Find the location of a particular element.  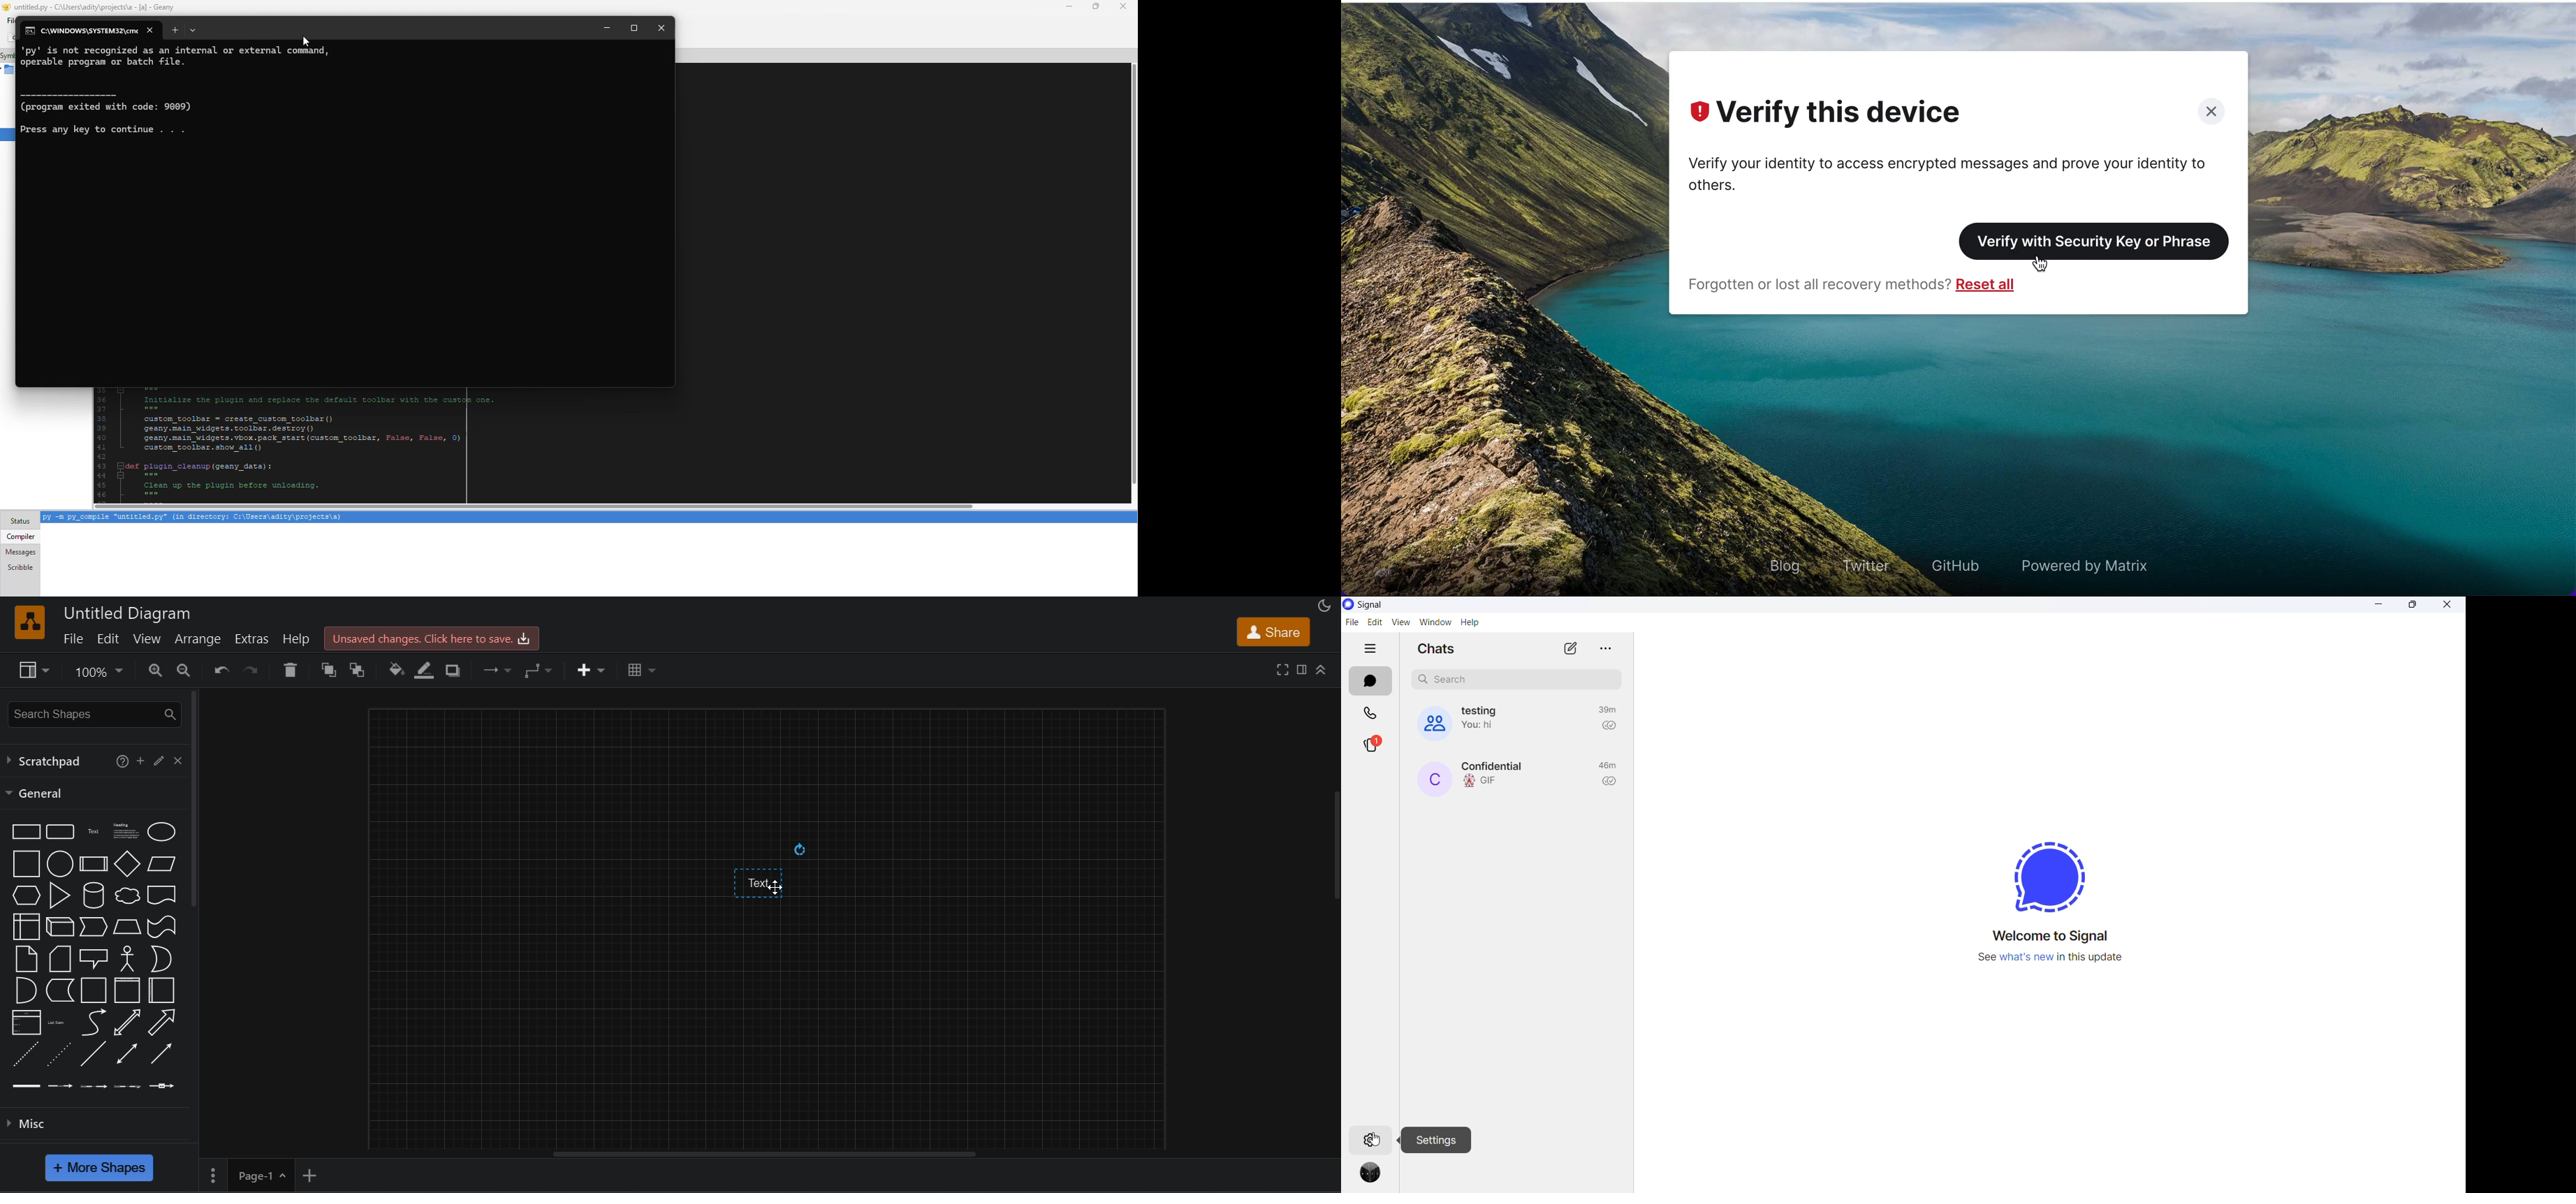

group cover photo is located at coordinates (1428, 724).